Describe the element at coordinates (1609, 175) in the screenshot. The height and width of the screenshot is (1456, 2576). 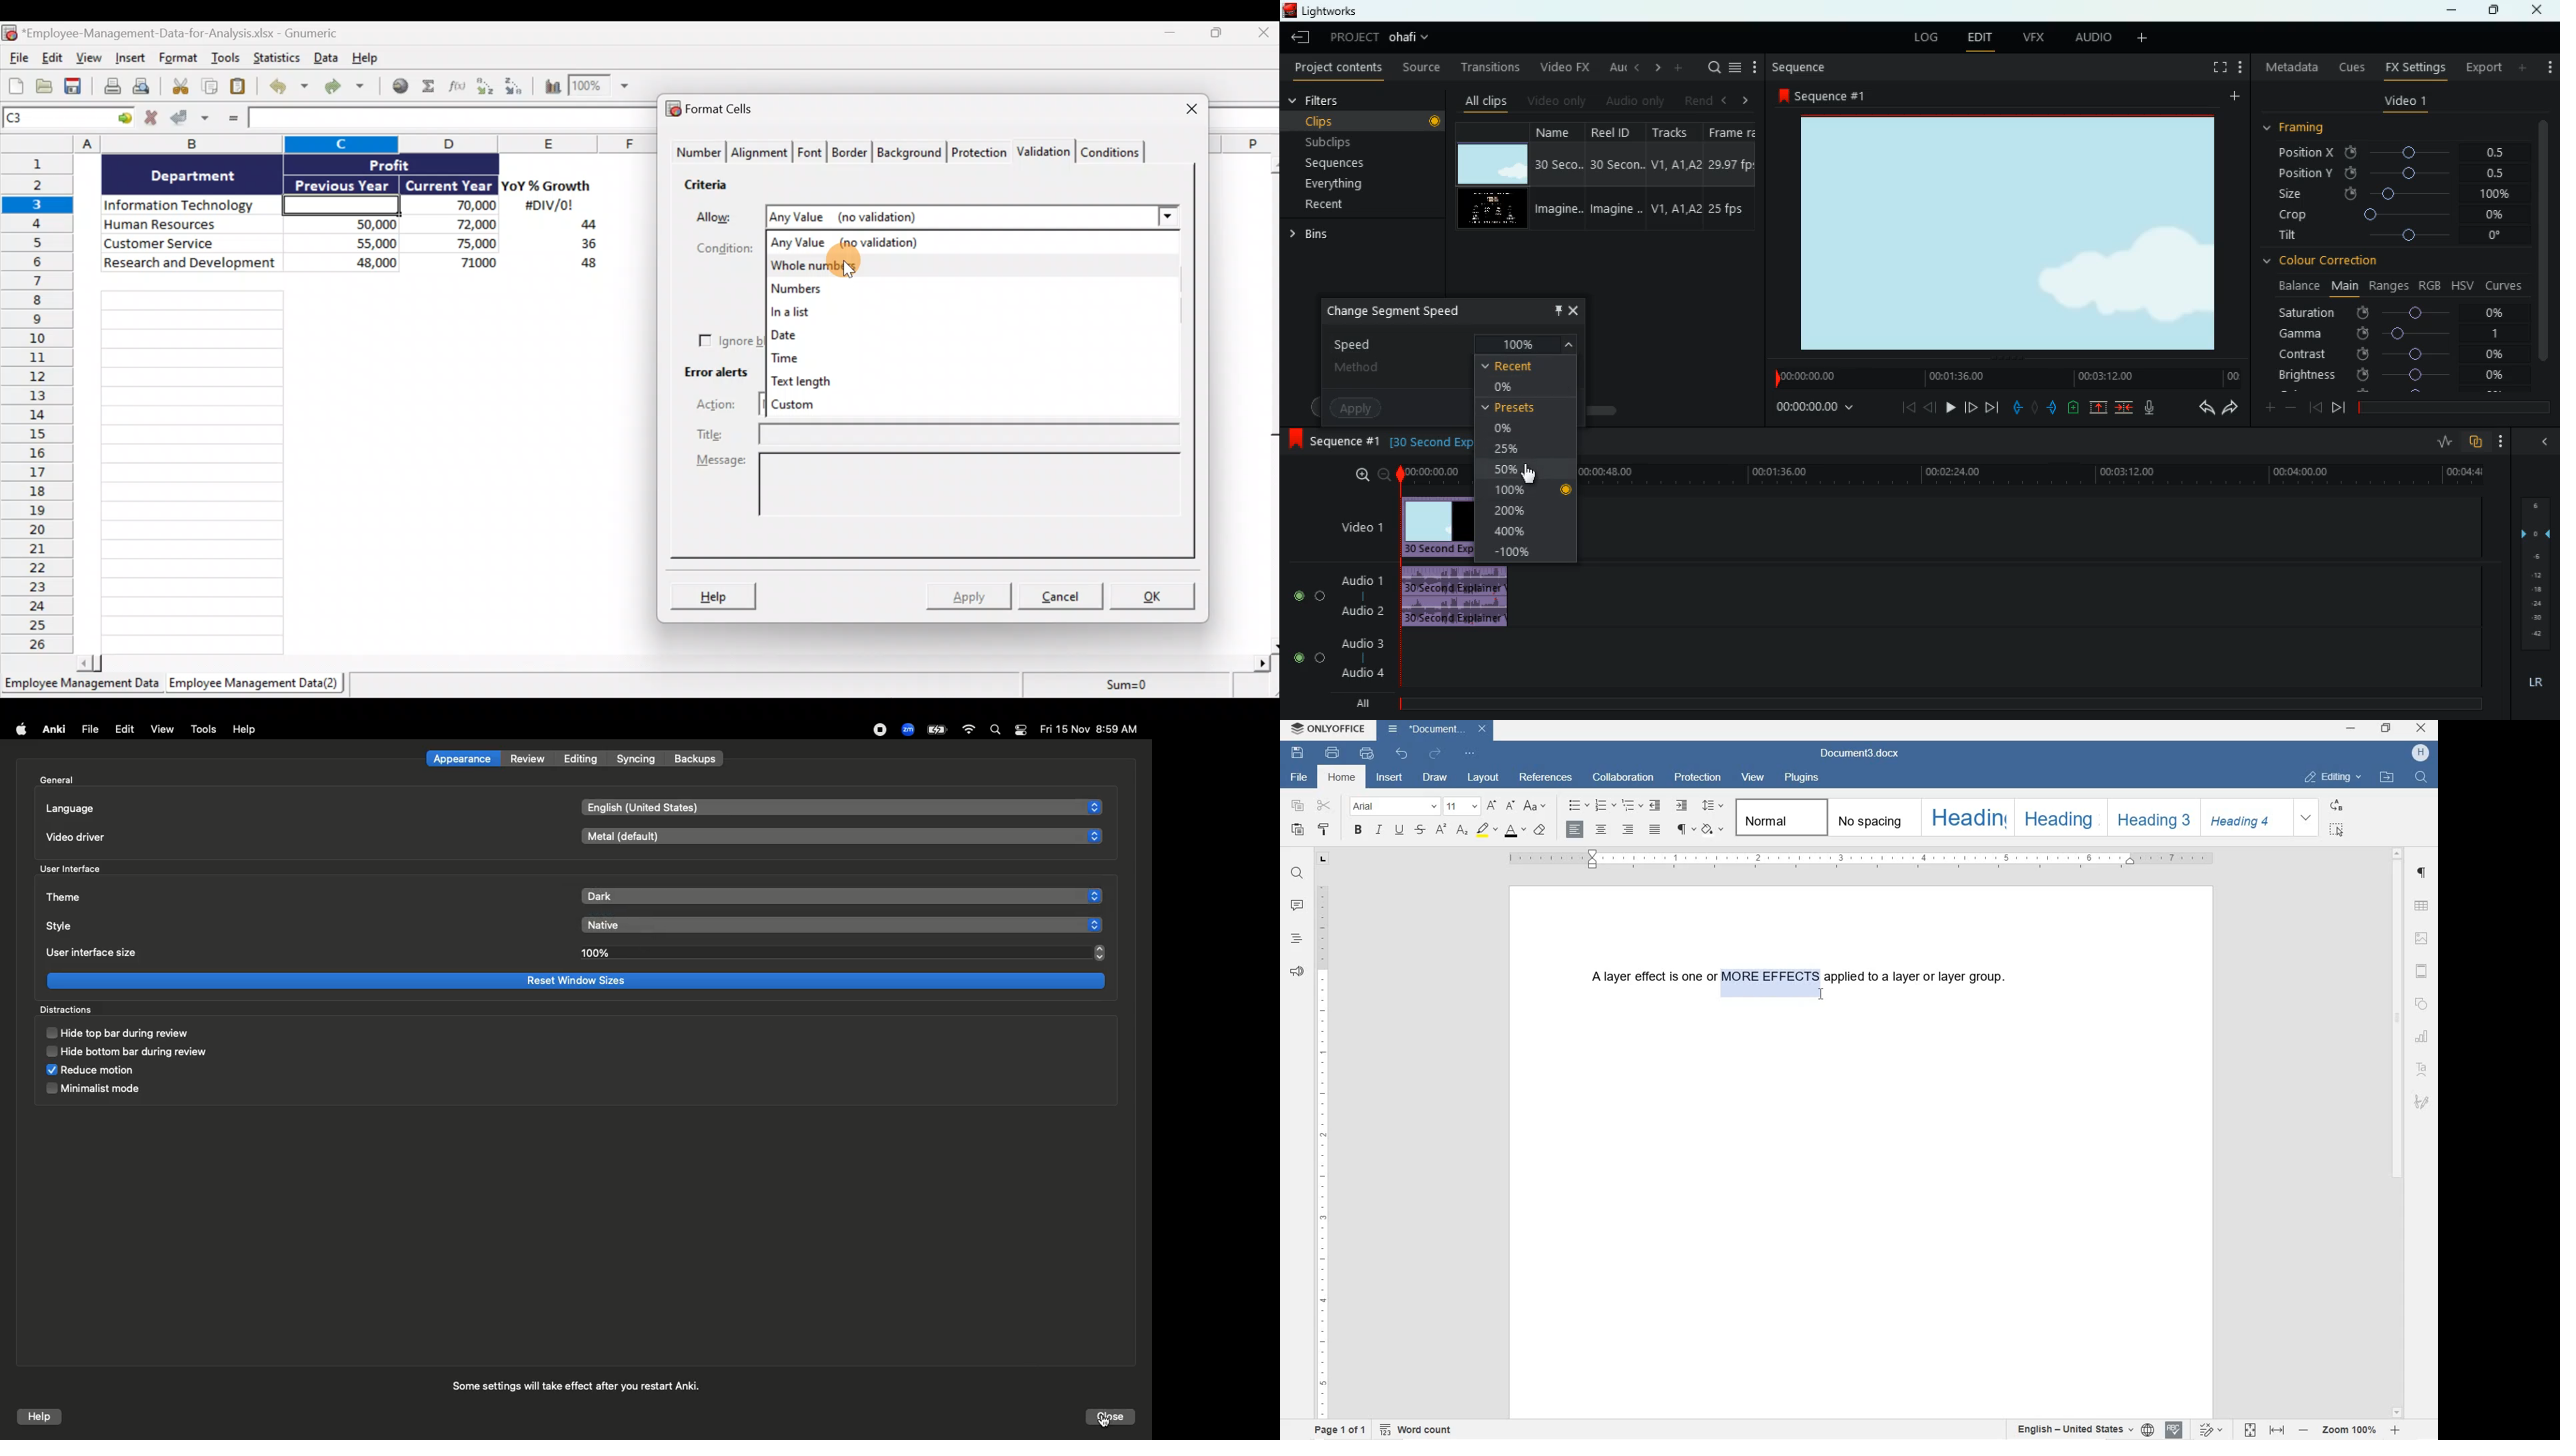
I see `reel id` at that location.